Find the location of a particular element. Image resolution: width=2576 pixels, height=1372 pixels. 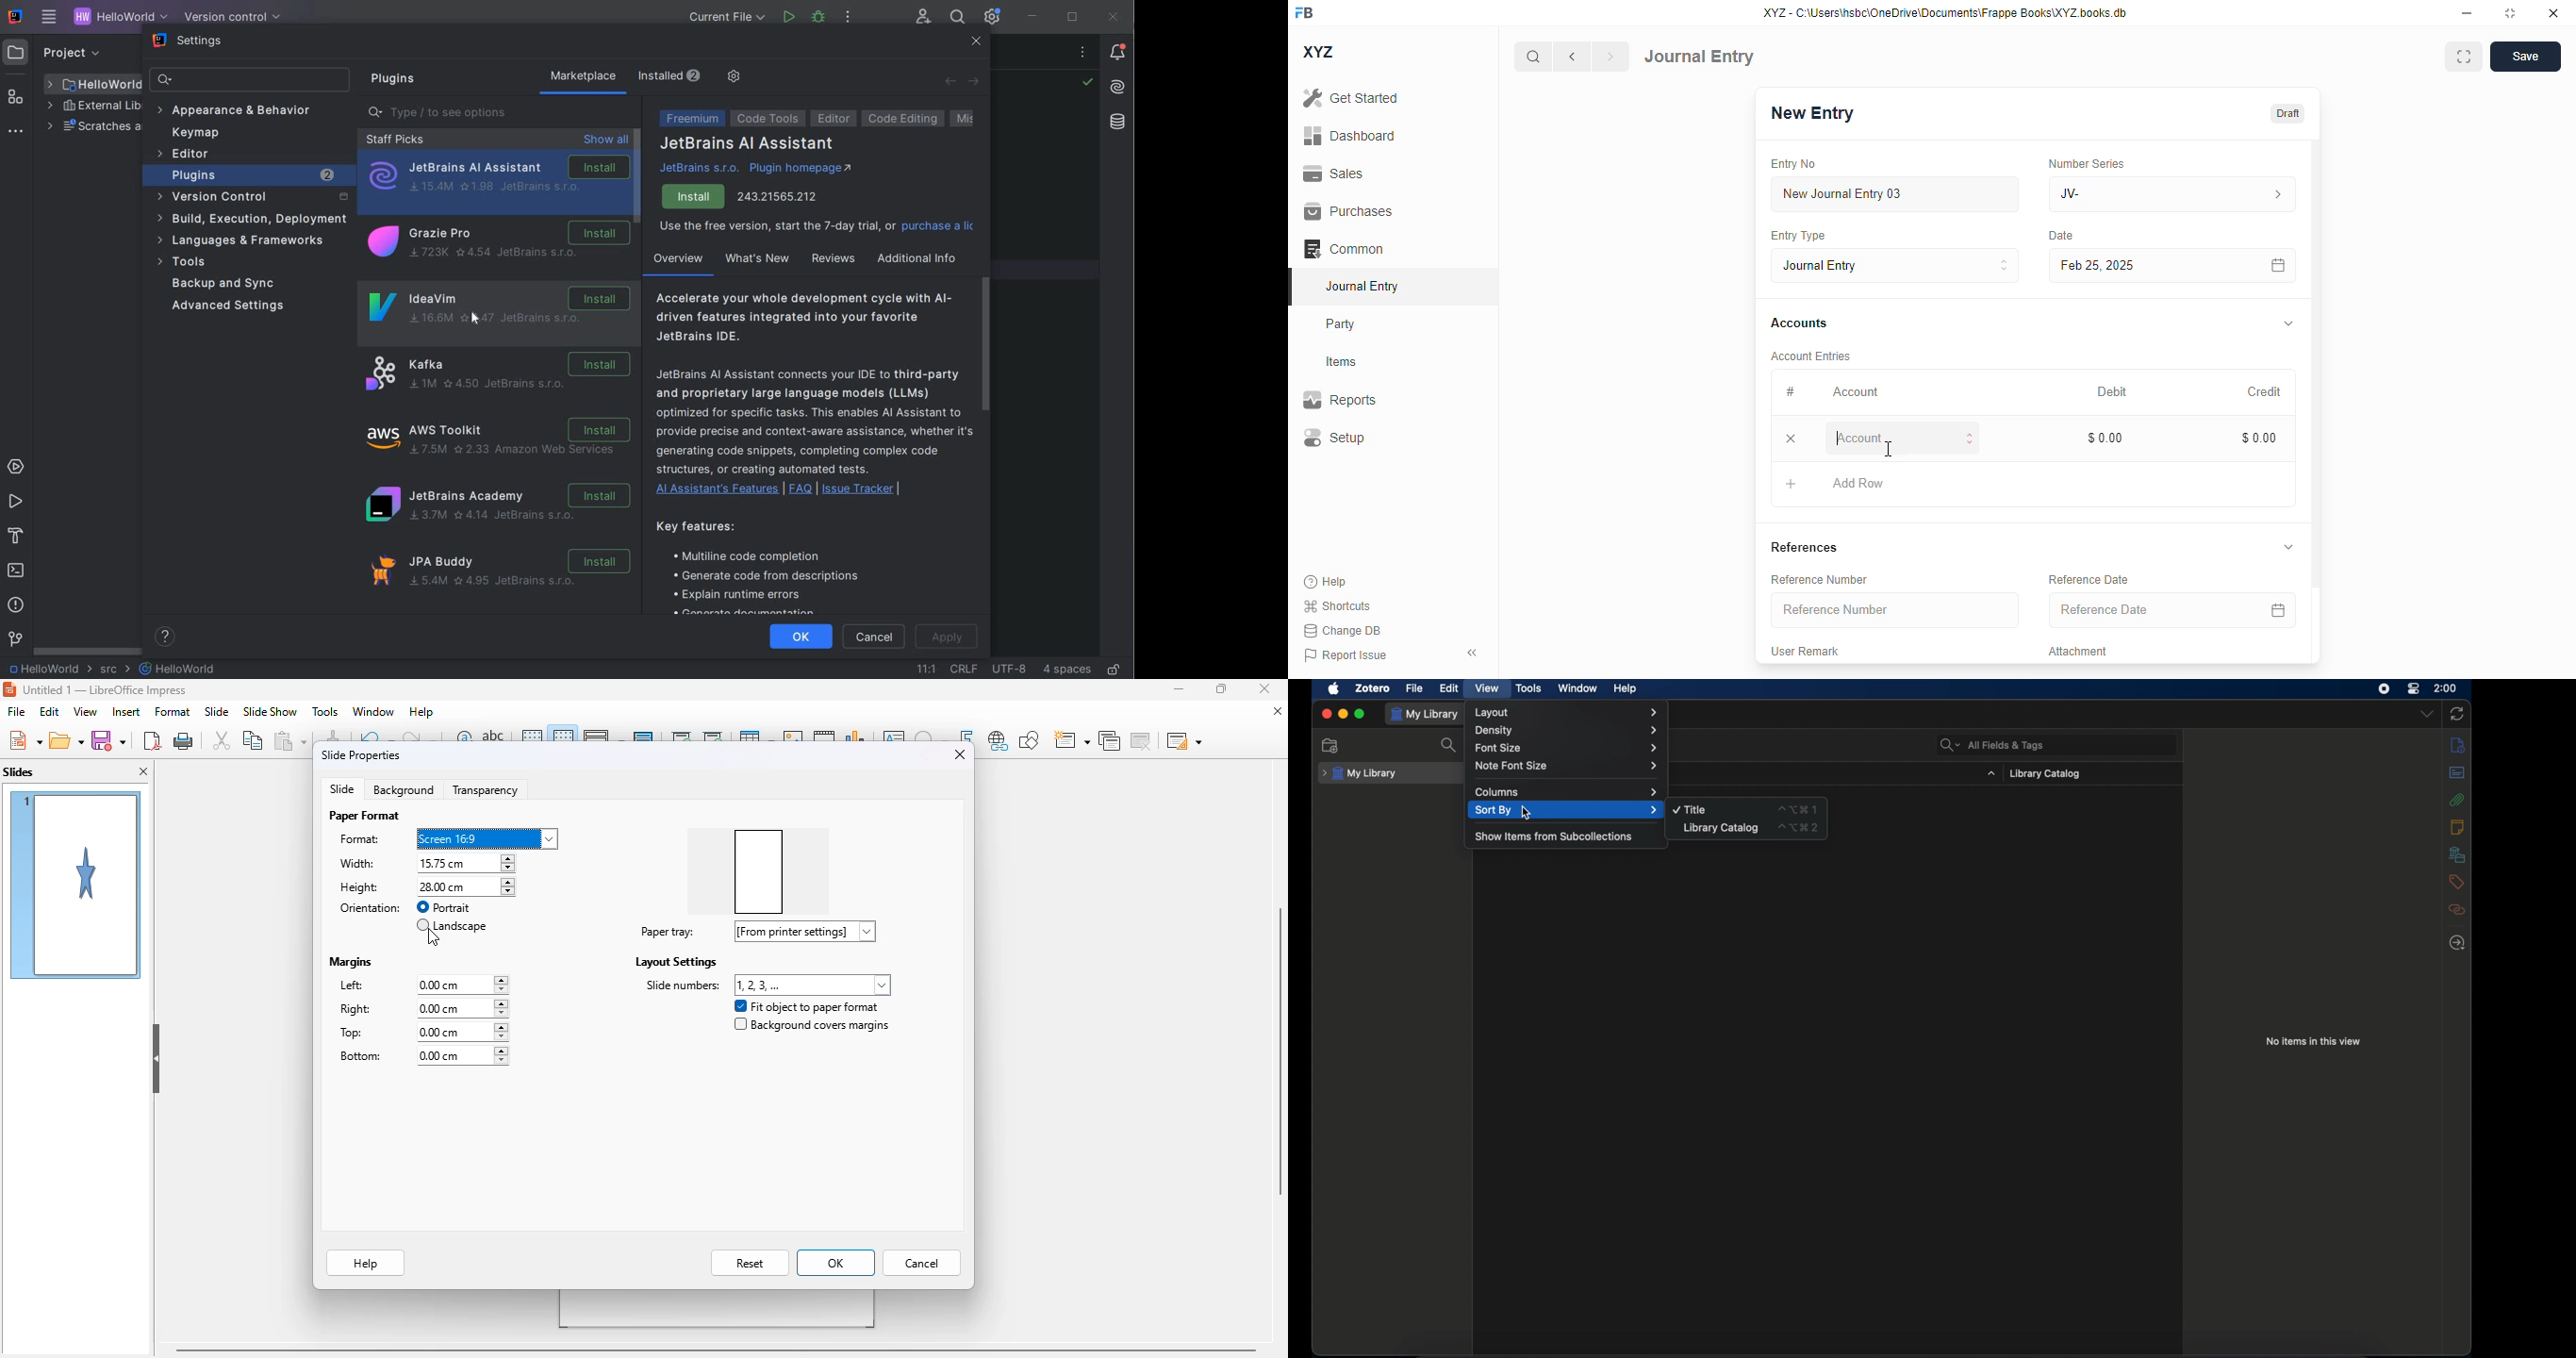

number series is located at coordinates (2086, 163).